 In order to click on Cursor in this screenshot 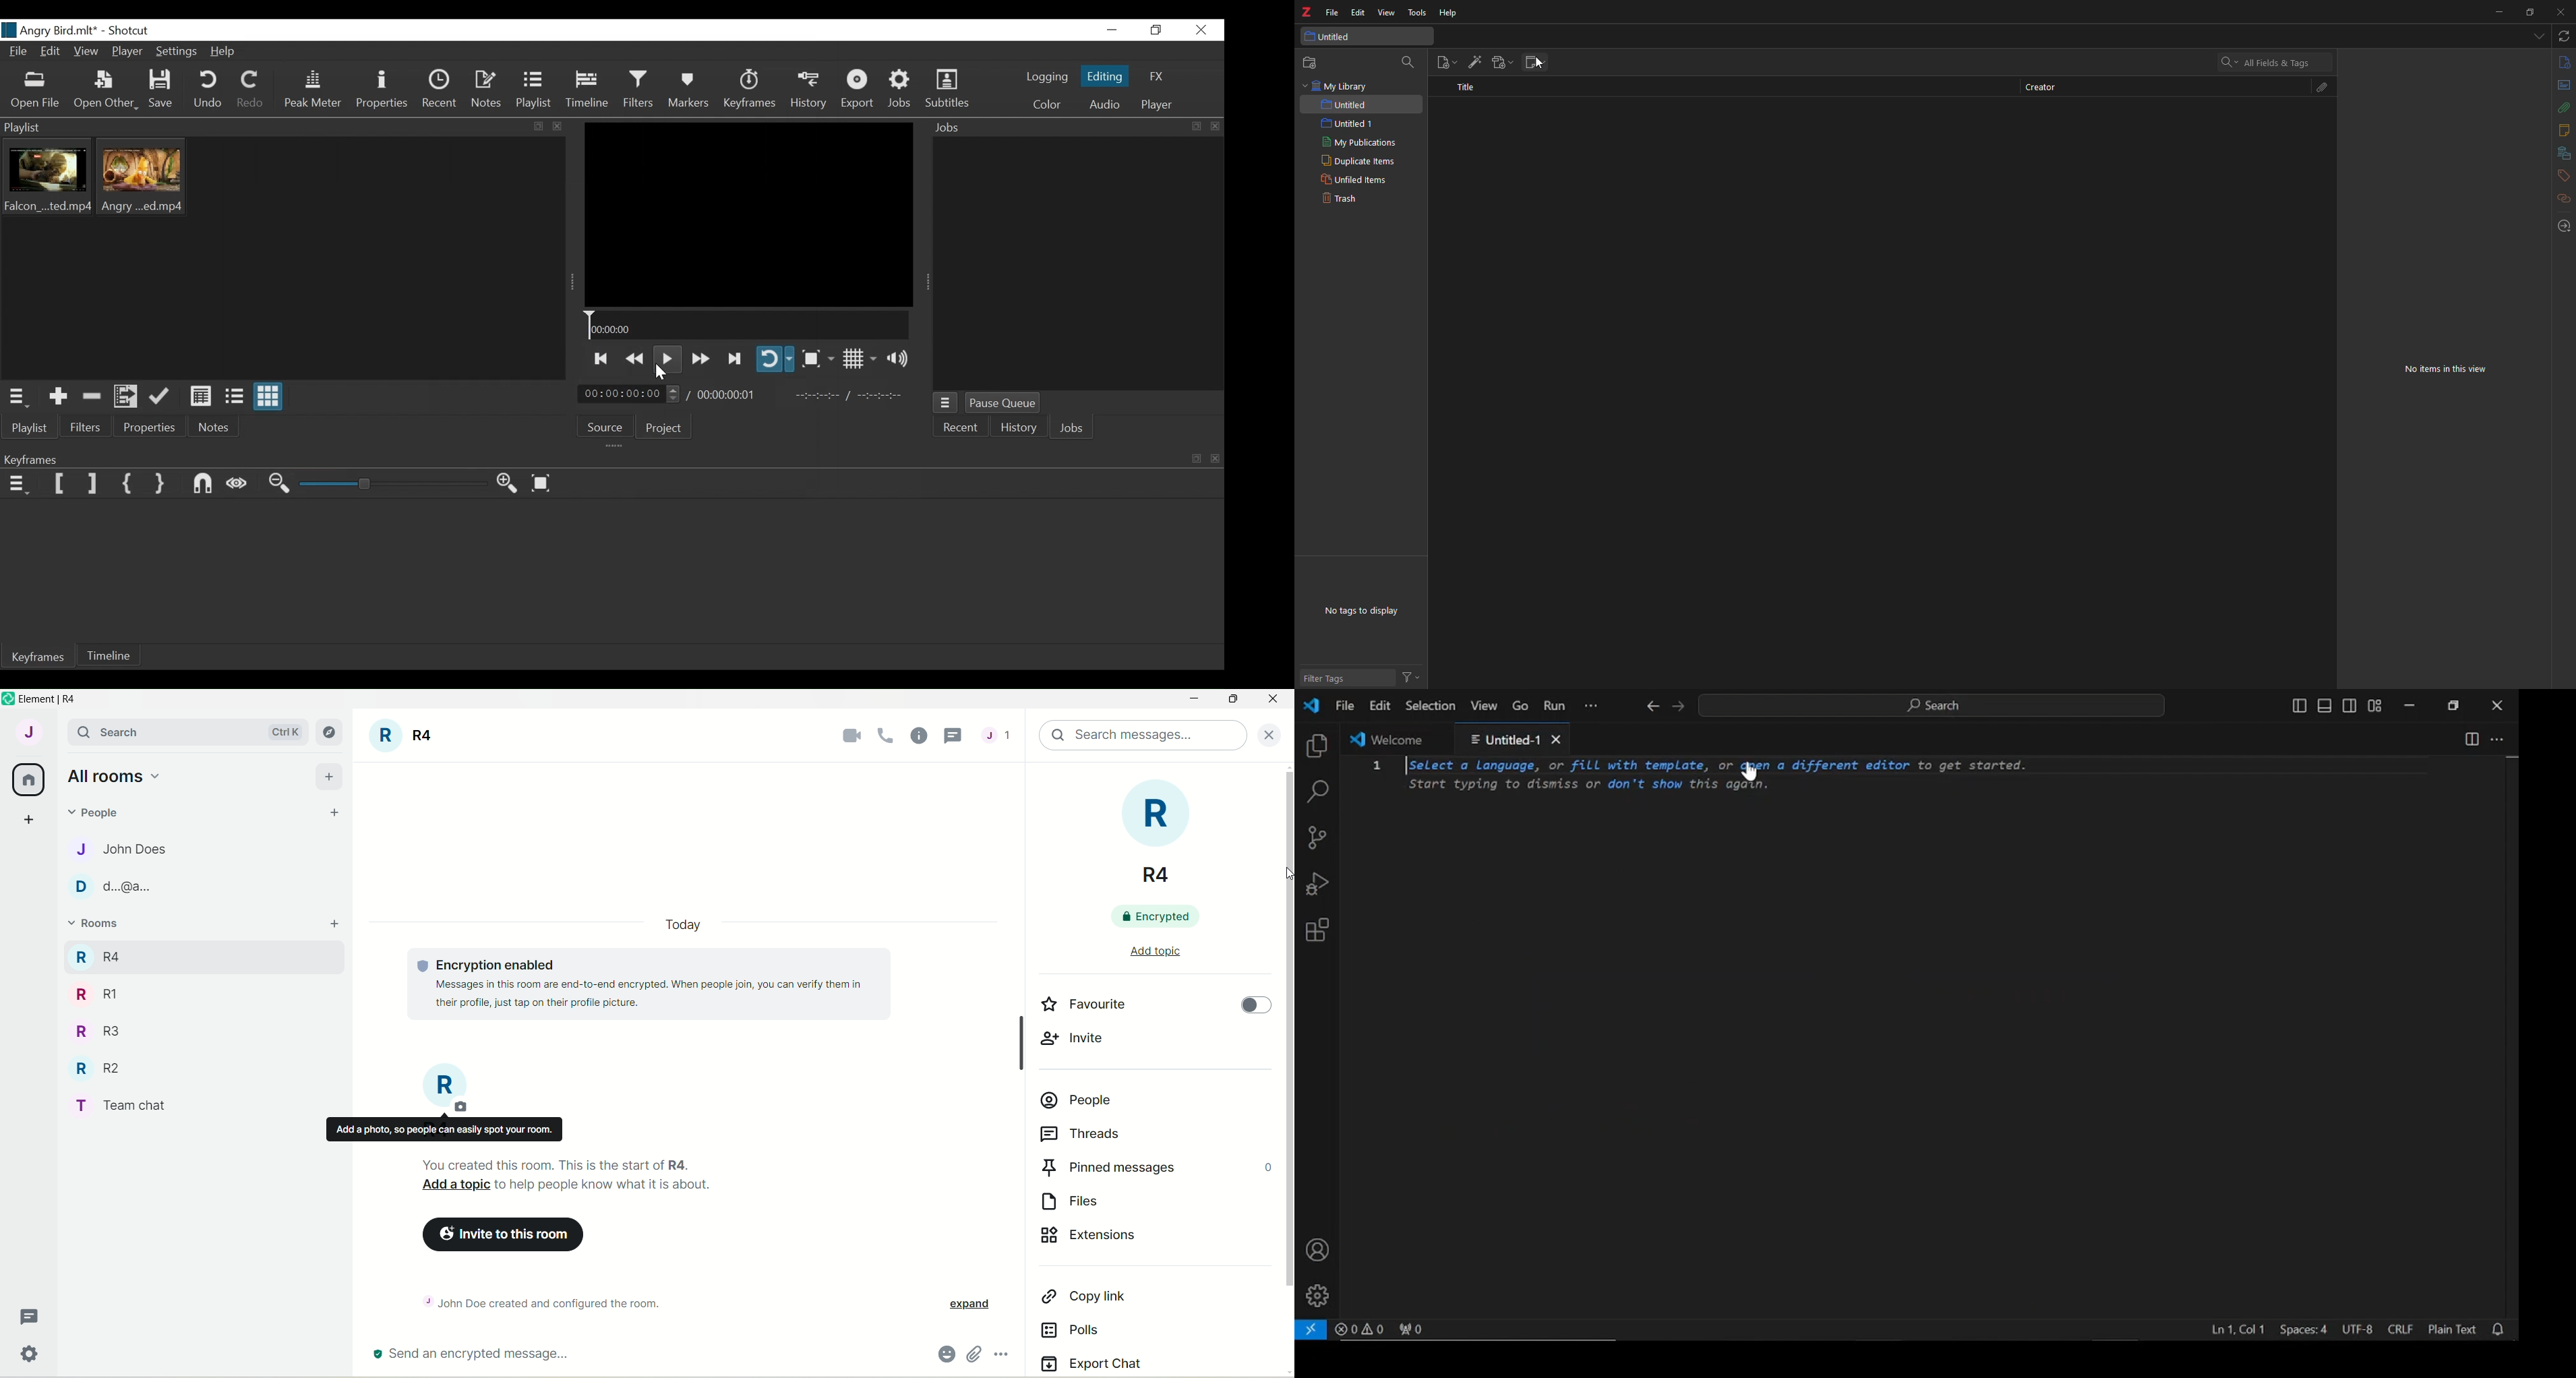, I will do `click(660, 376)`.